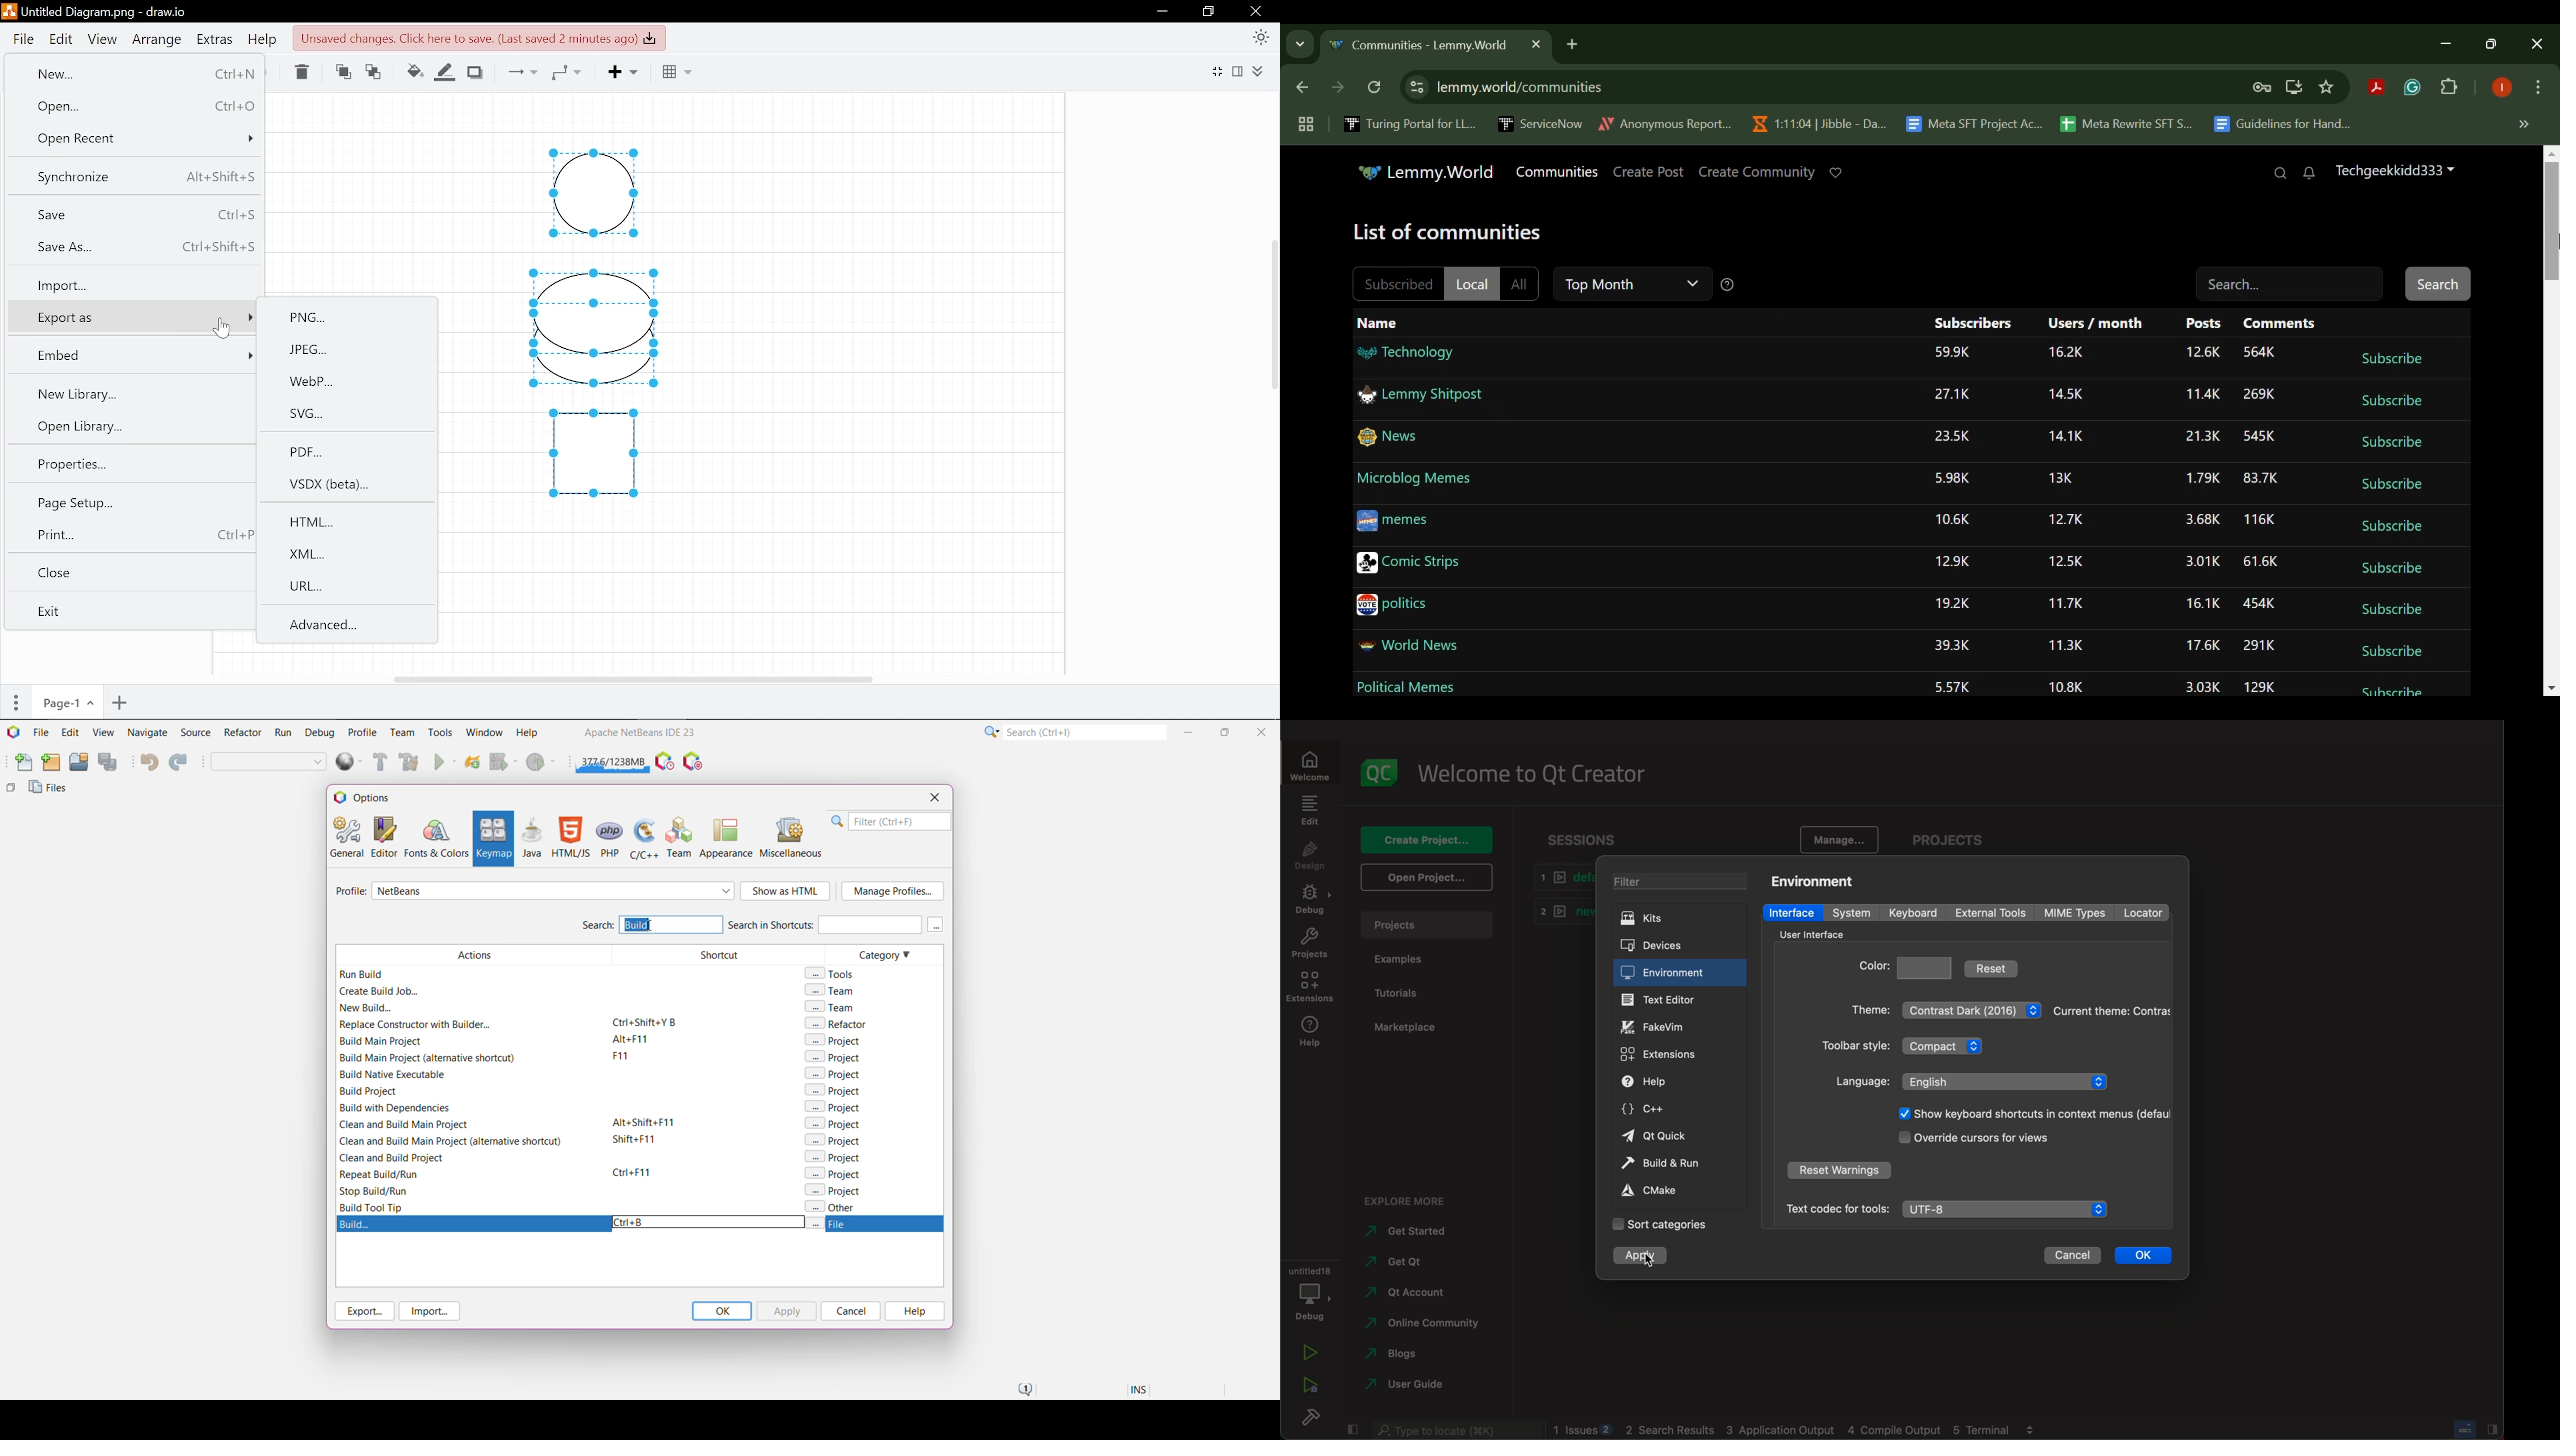 The width and height of the screenshot is (2576, 1456). What do you see at coordinates (2549, 422) in the screenshot?
I see `Scroll Bar` at bounding box center [2549, 422].